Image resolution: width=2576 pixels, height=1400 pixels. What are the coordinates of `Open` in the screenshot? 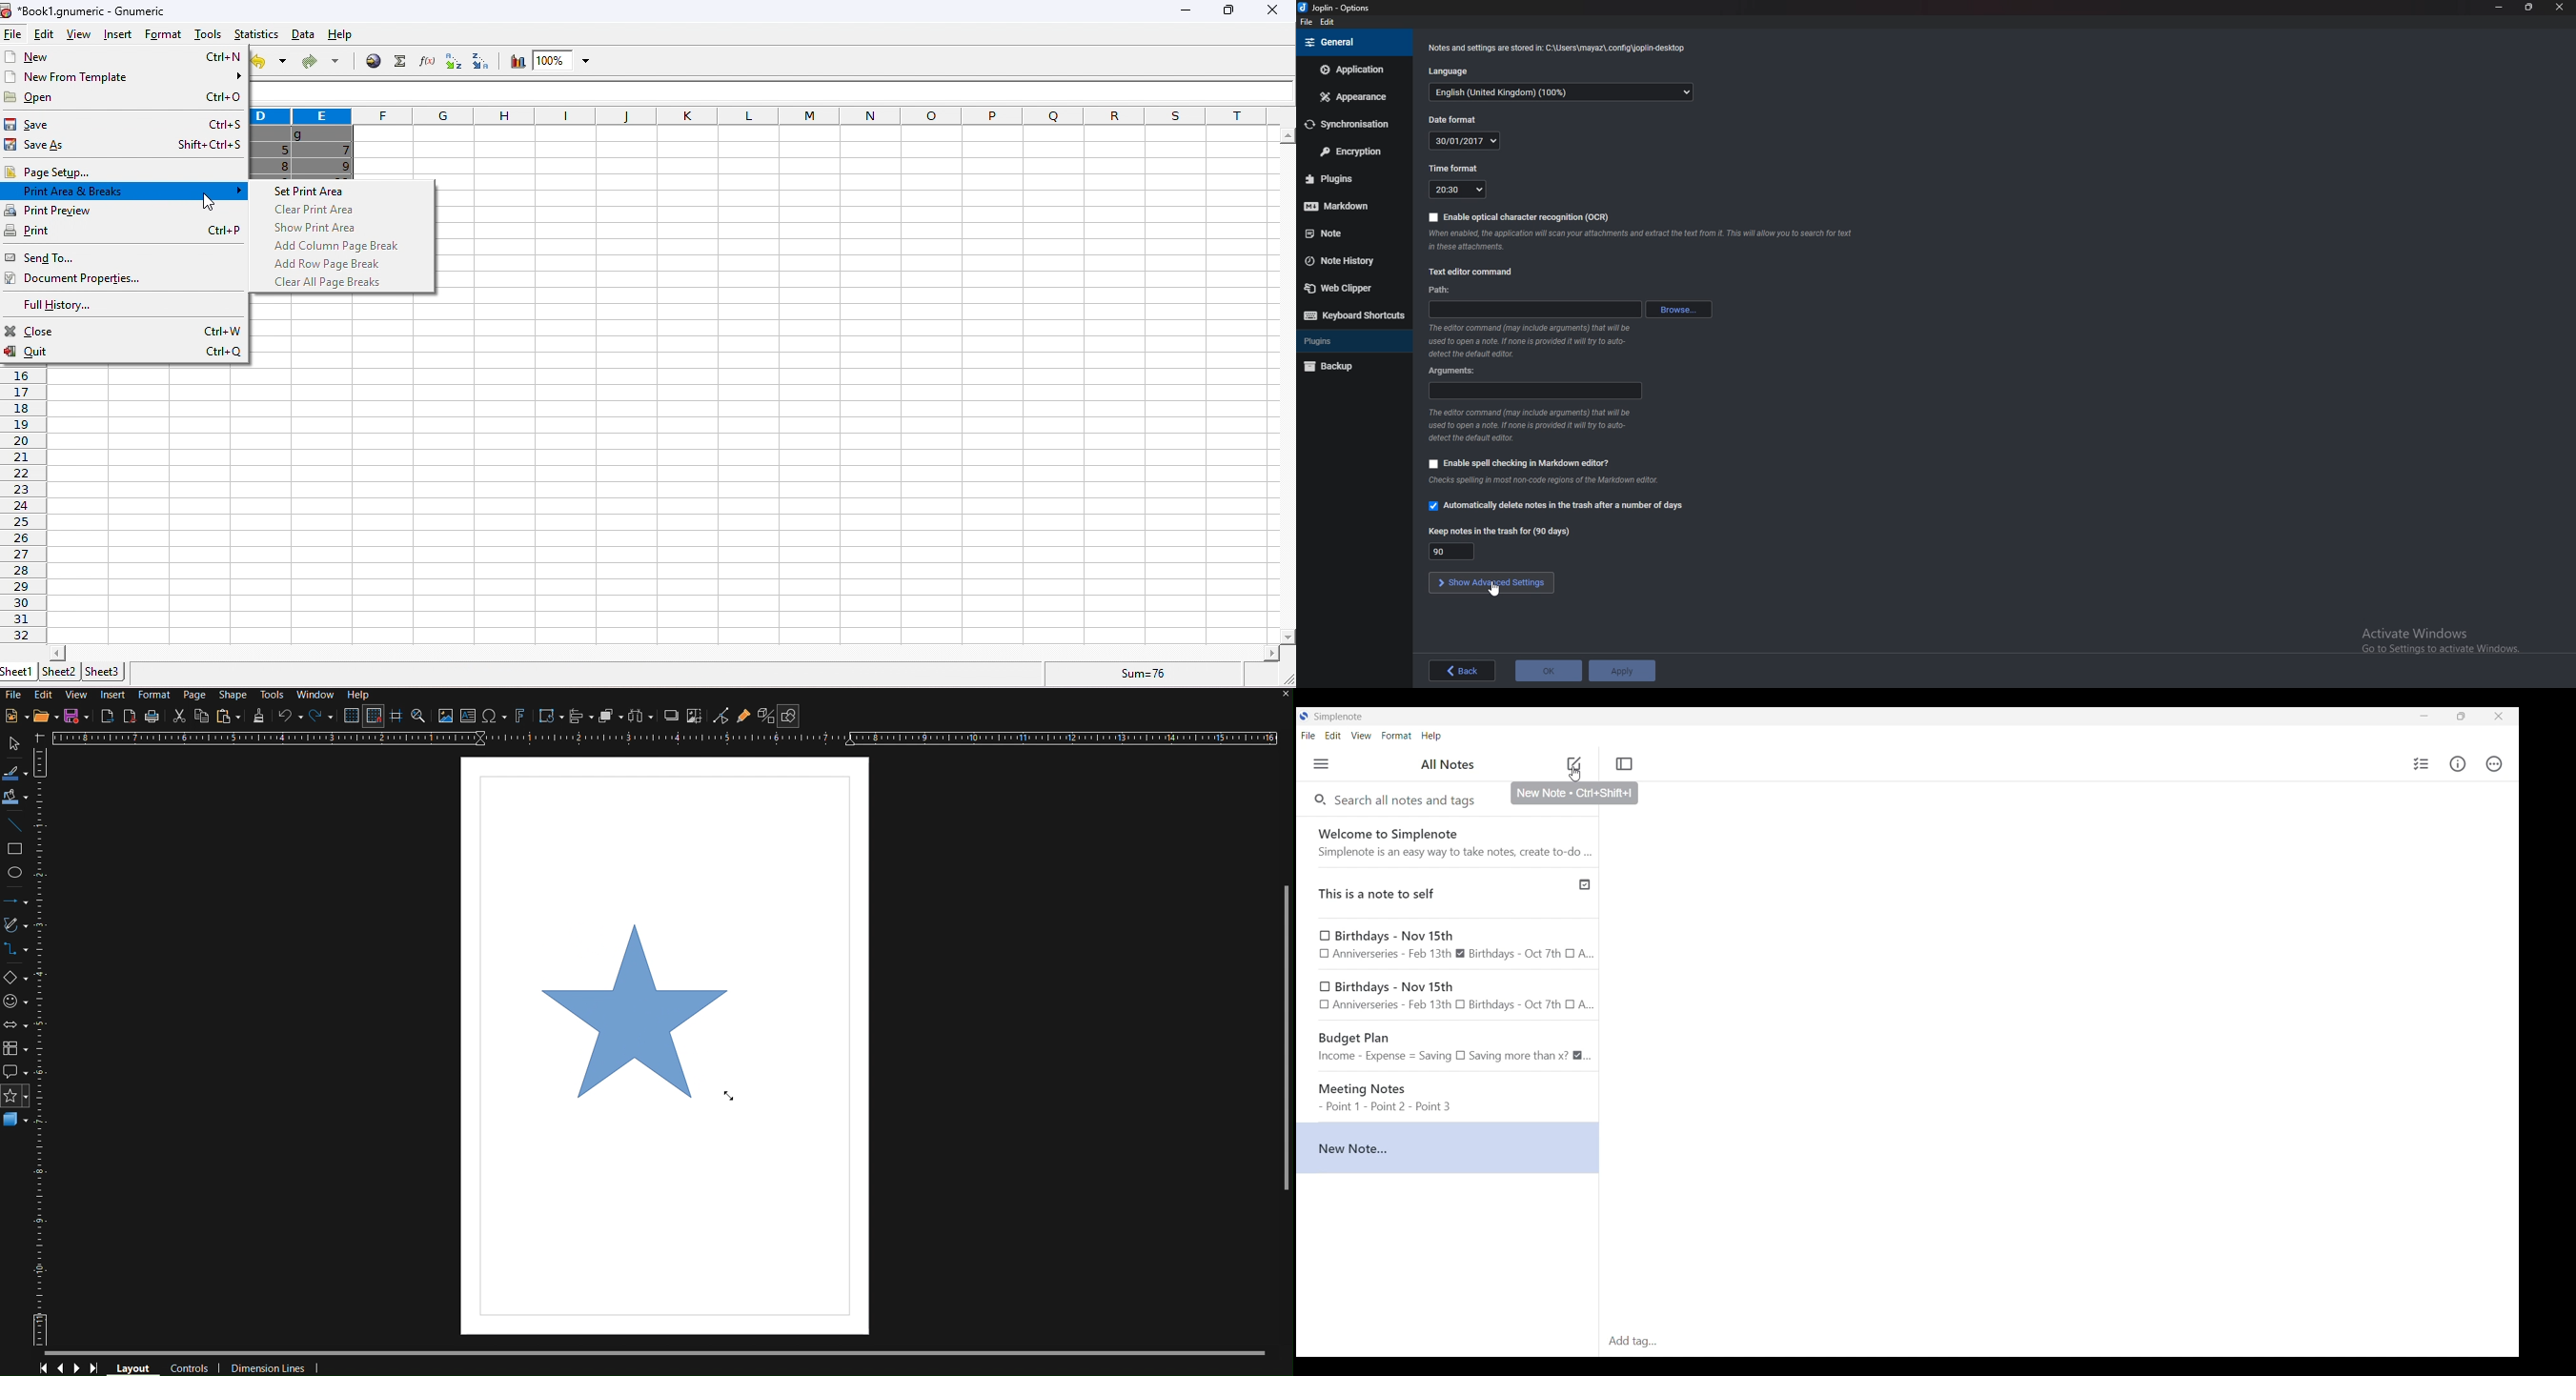 It's located at (45, 716).